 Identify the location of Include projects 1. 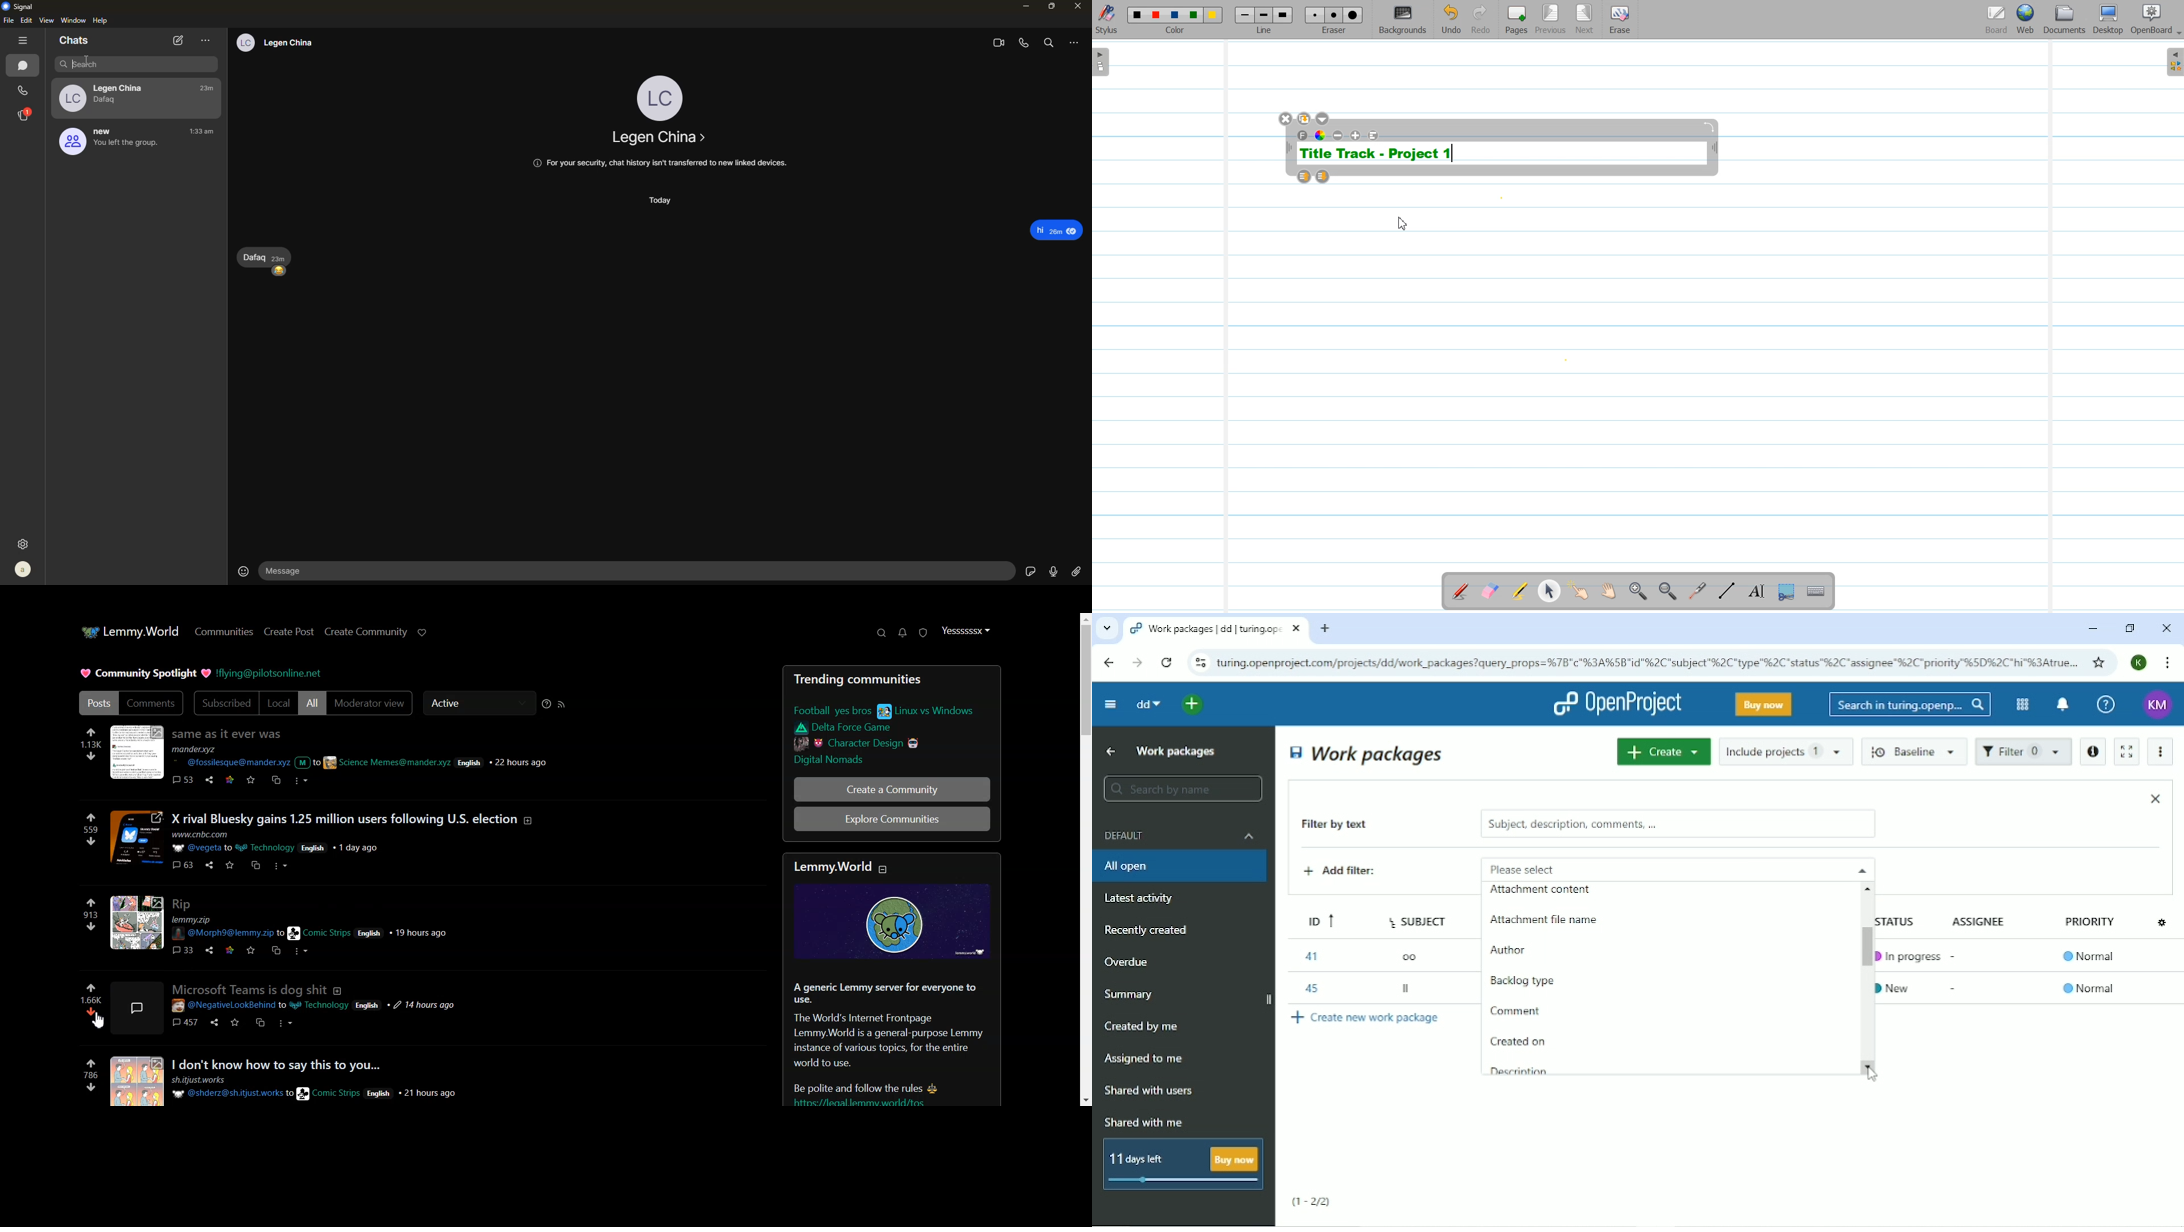
(1786, 751).